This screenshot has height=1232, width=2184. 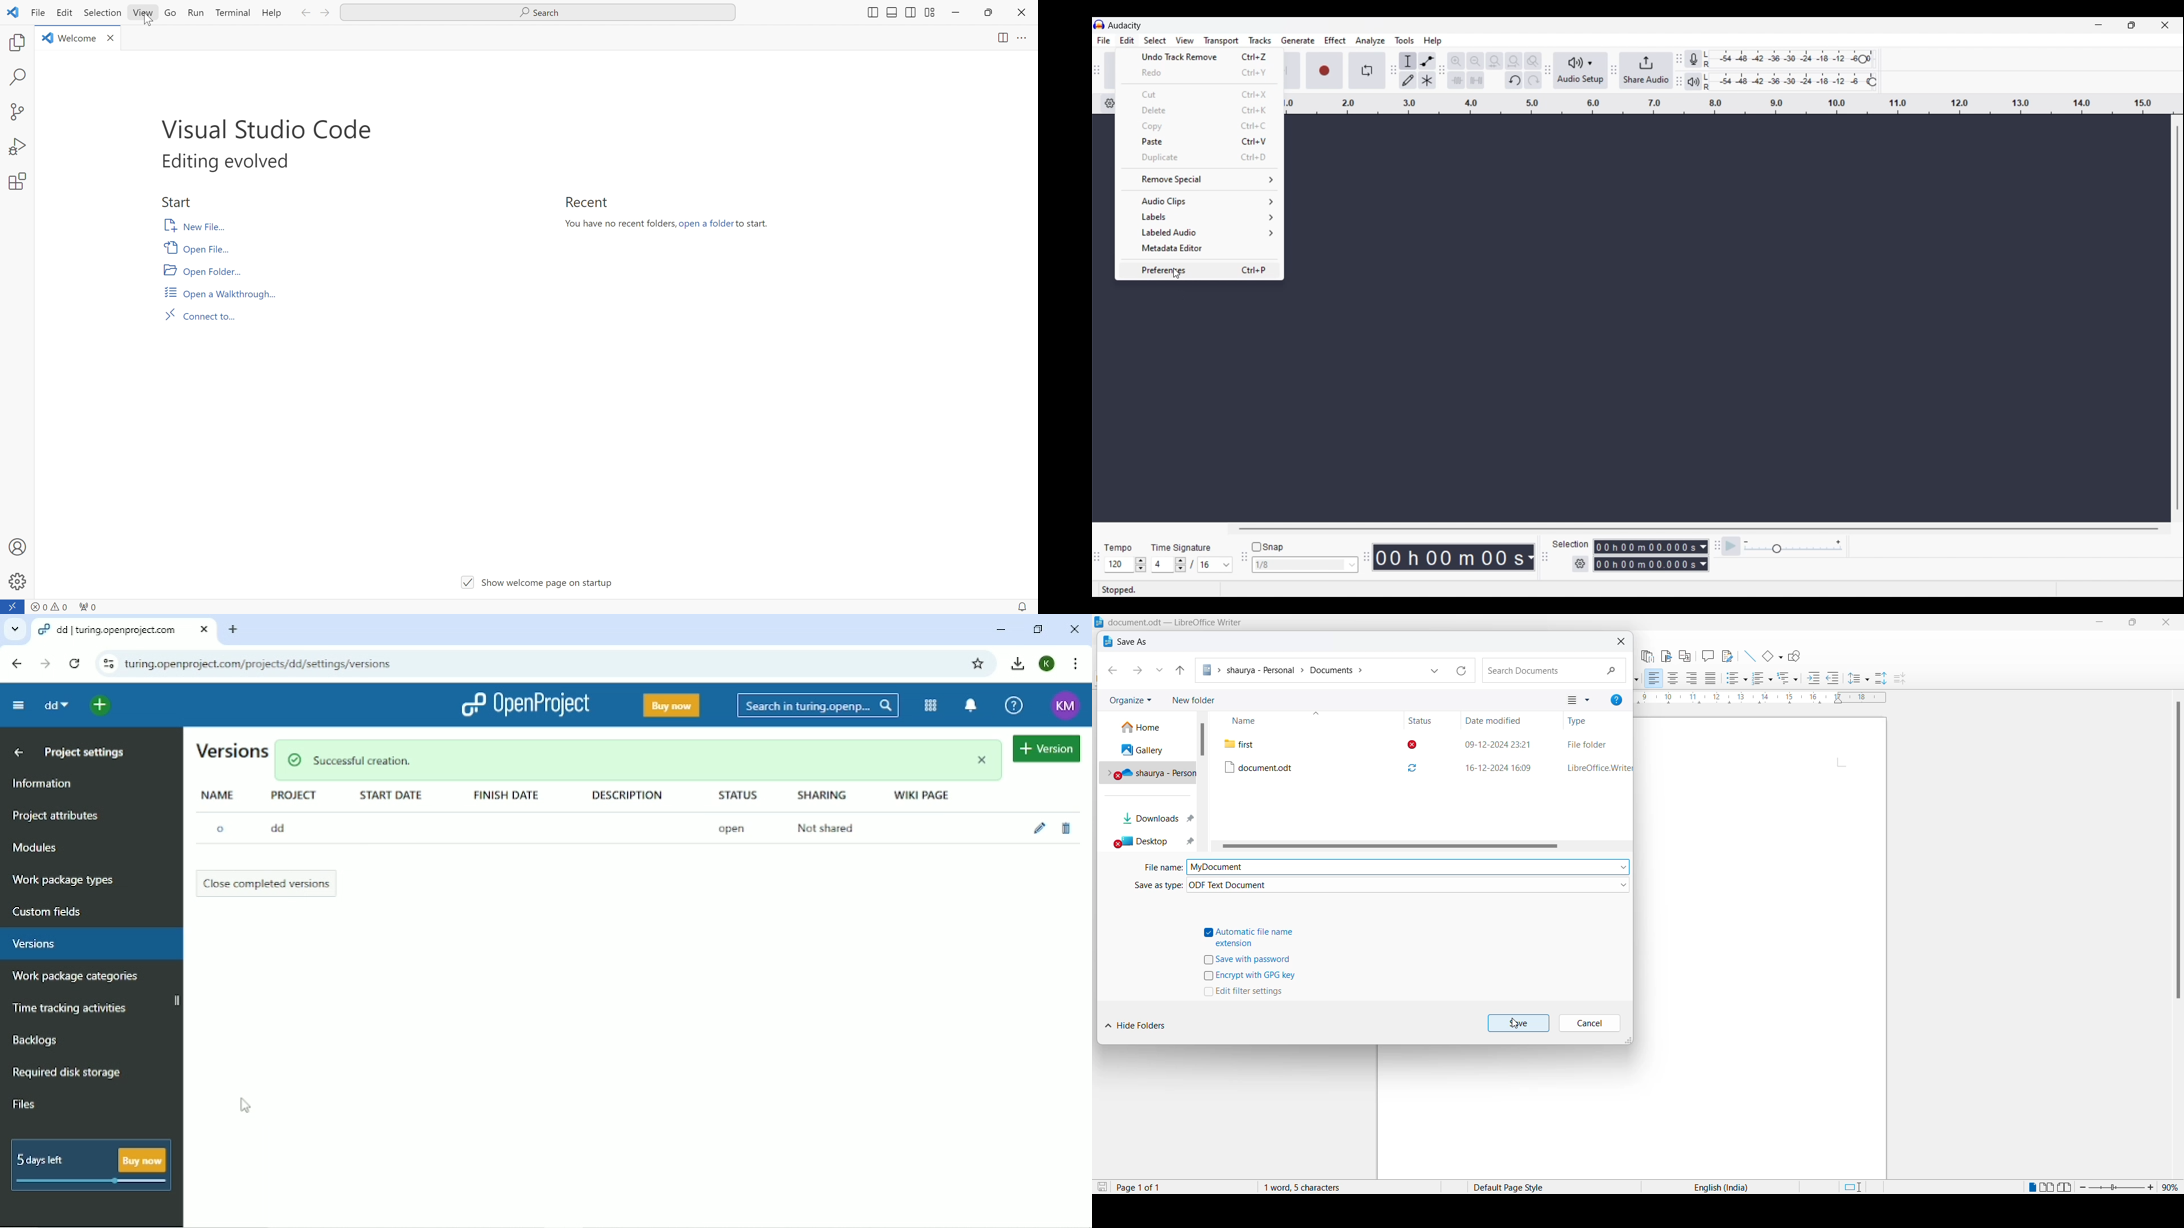 I want to click on Refresh , so click(x=1462, y=670).